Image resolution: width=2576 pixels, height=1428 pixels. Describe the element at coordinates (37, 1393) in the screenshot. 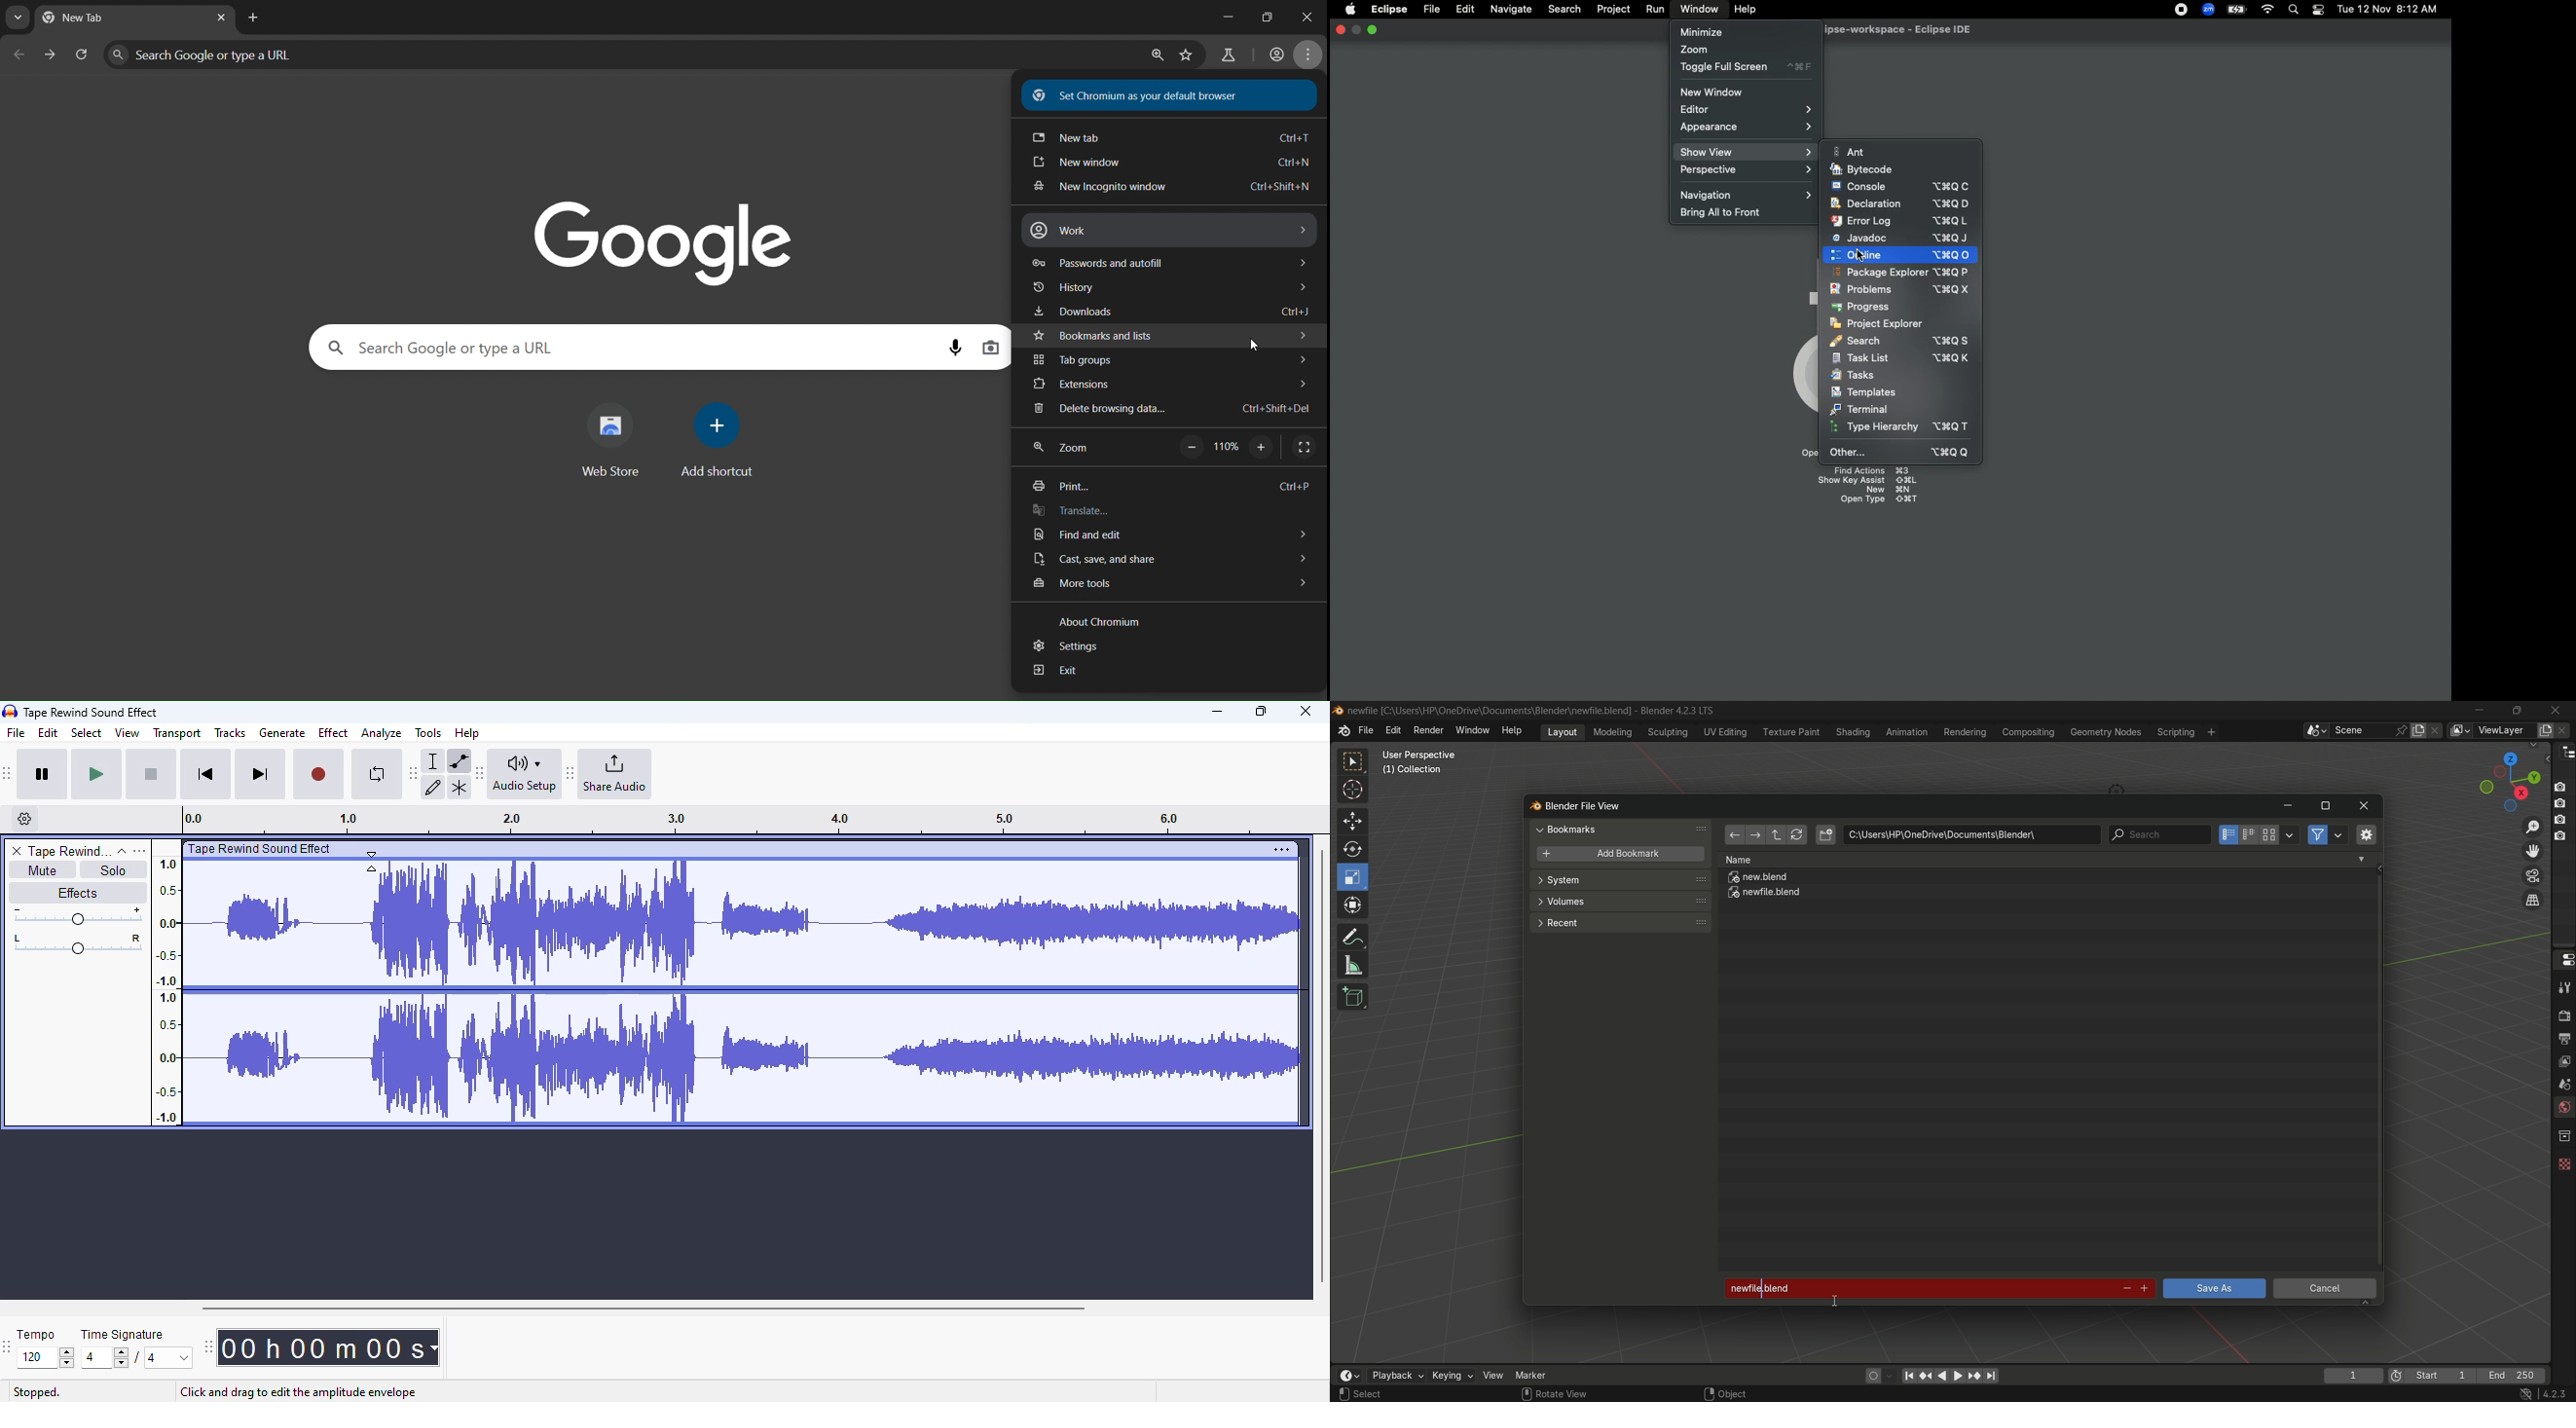

I see `stopped` at that location.